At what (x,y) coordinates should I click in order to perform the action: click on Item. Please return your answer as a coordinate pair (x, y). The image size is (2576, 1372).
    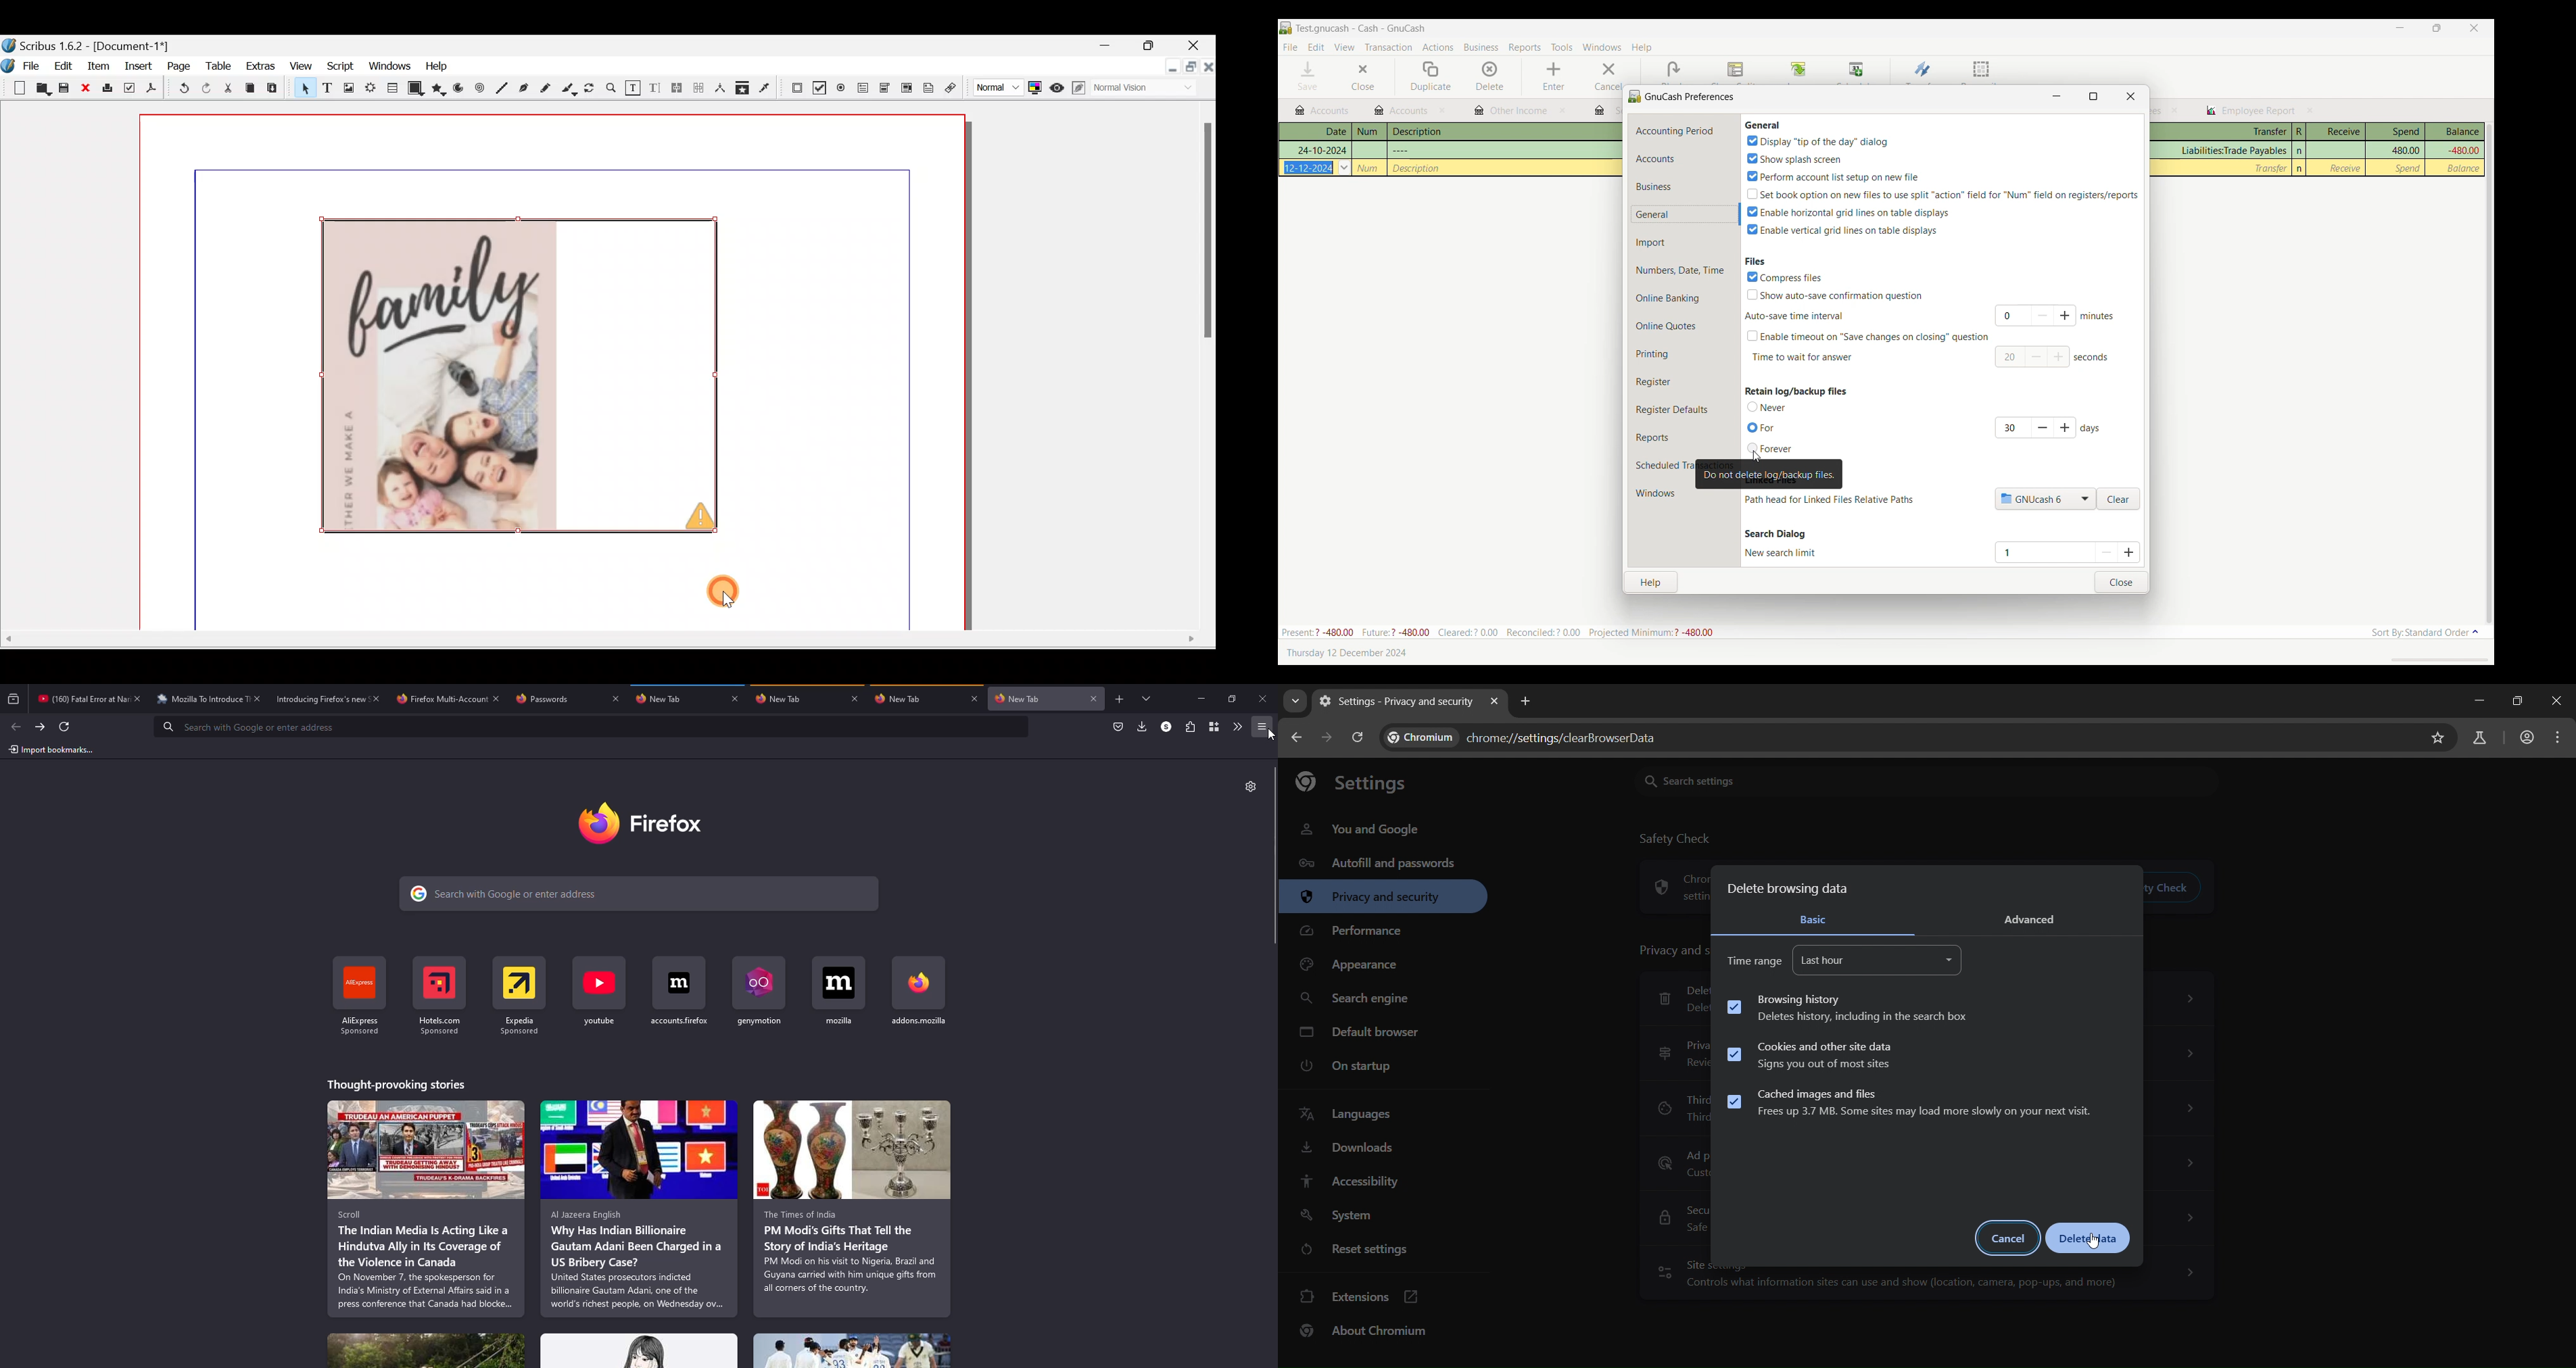
    Looking at the image, I should click on (96, 65).